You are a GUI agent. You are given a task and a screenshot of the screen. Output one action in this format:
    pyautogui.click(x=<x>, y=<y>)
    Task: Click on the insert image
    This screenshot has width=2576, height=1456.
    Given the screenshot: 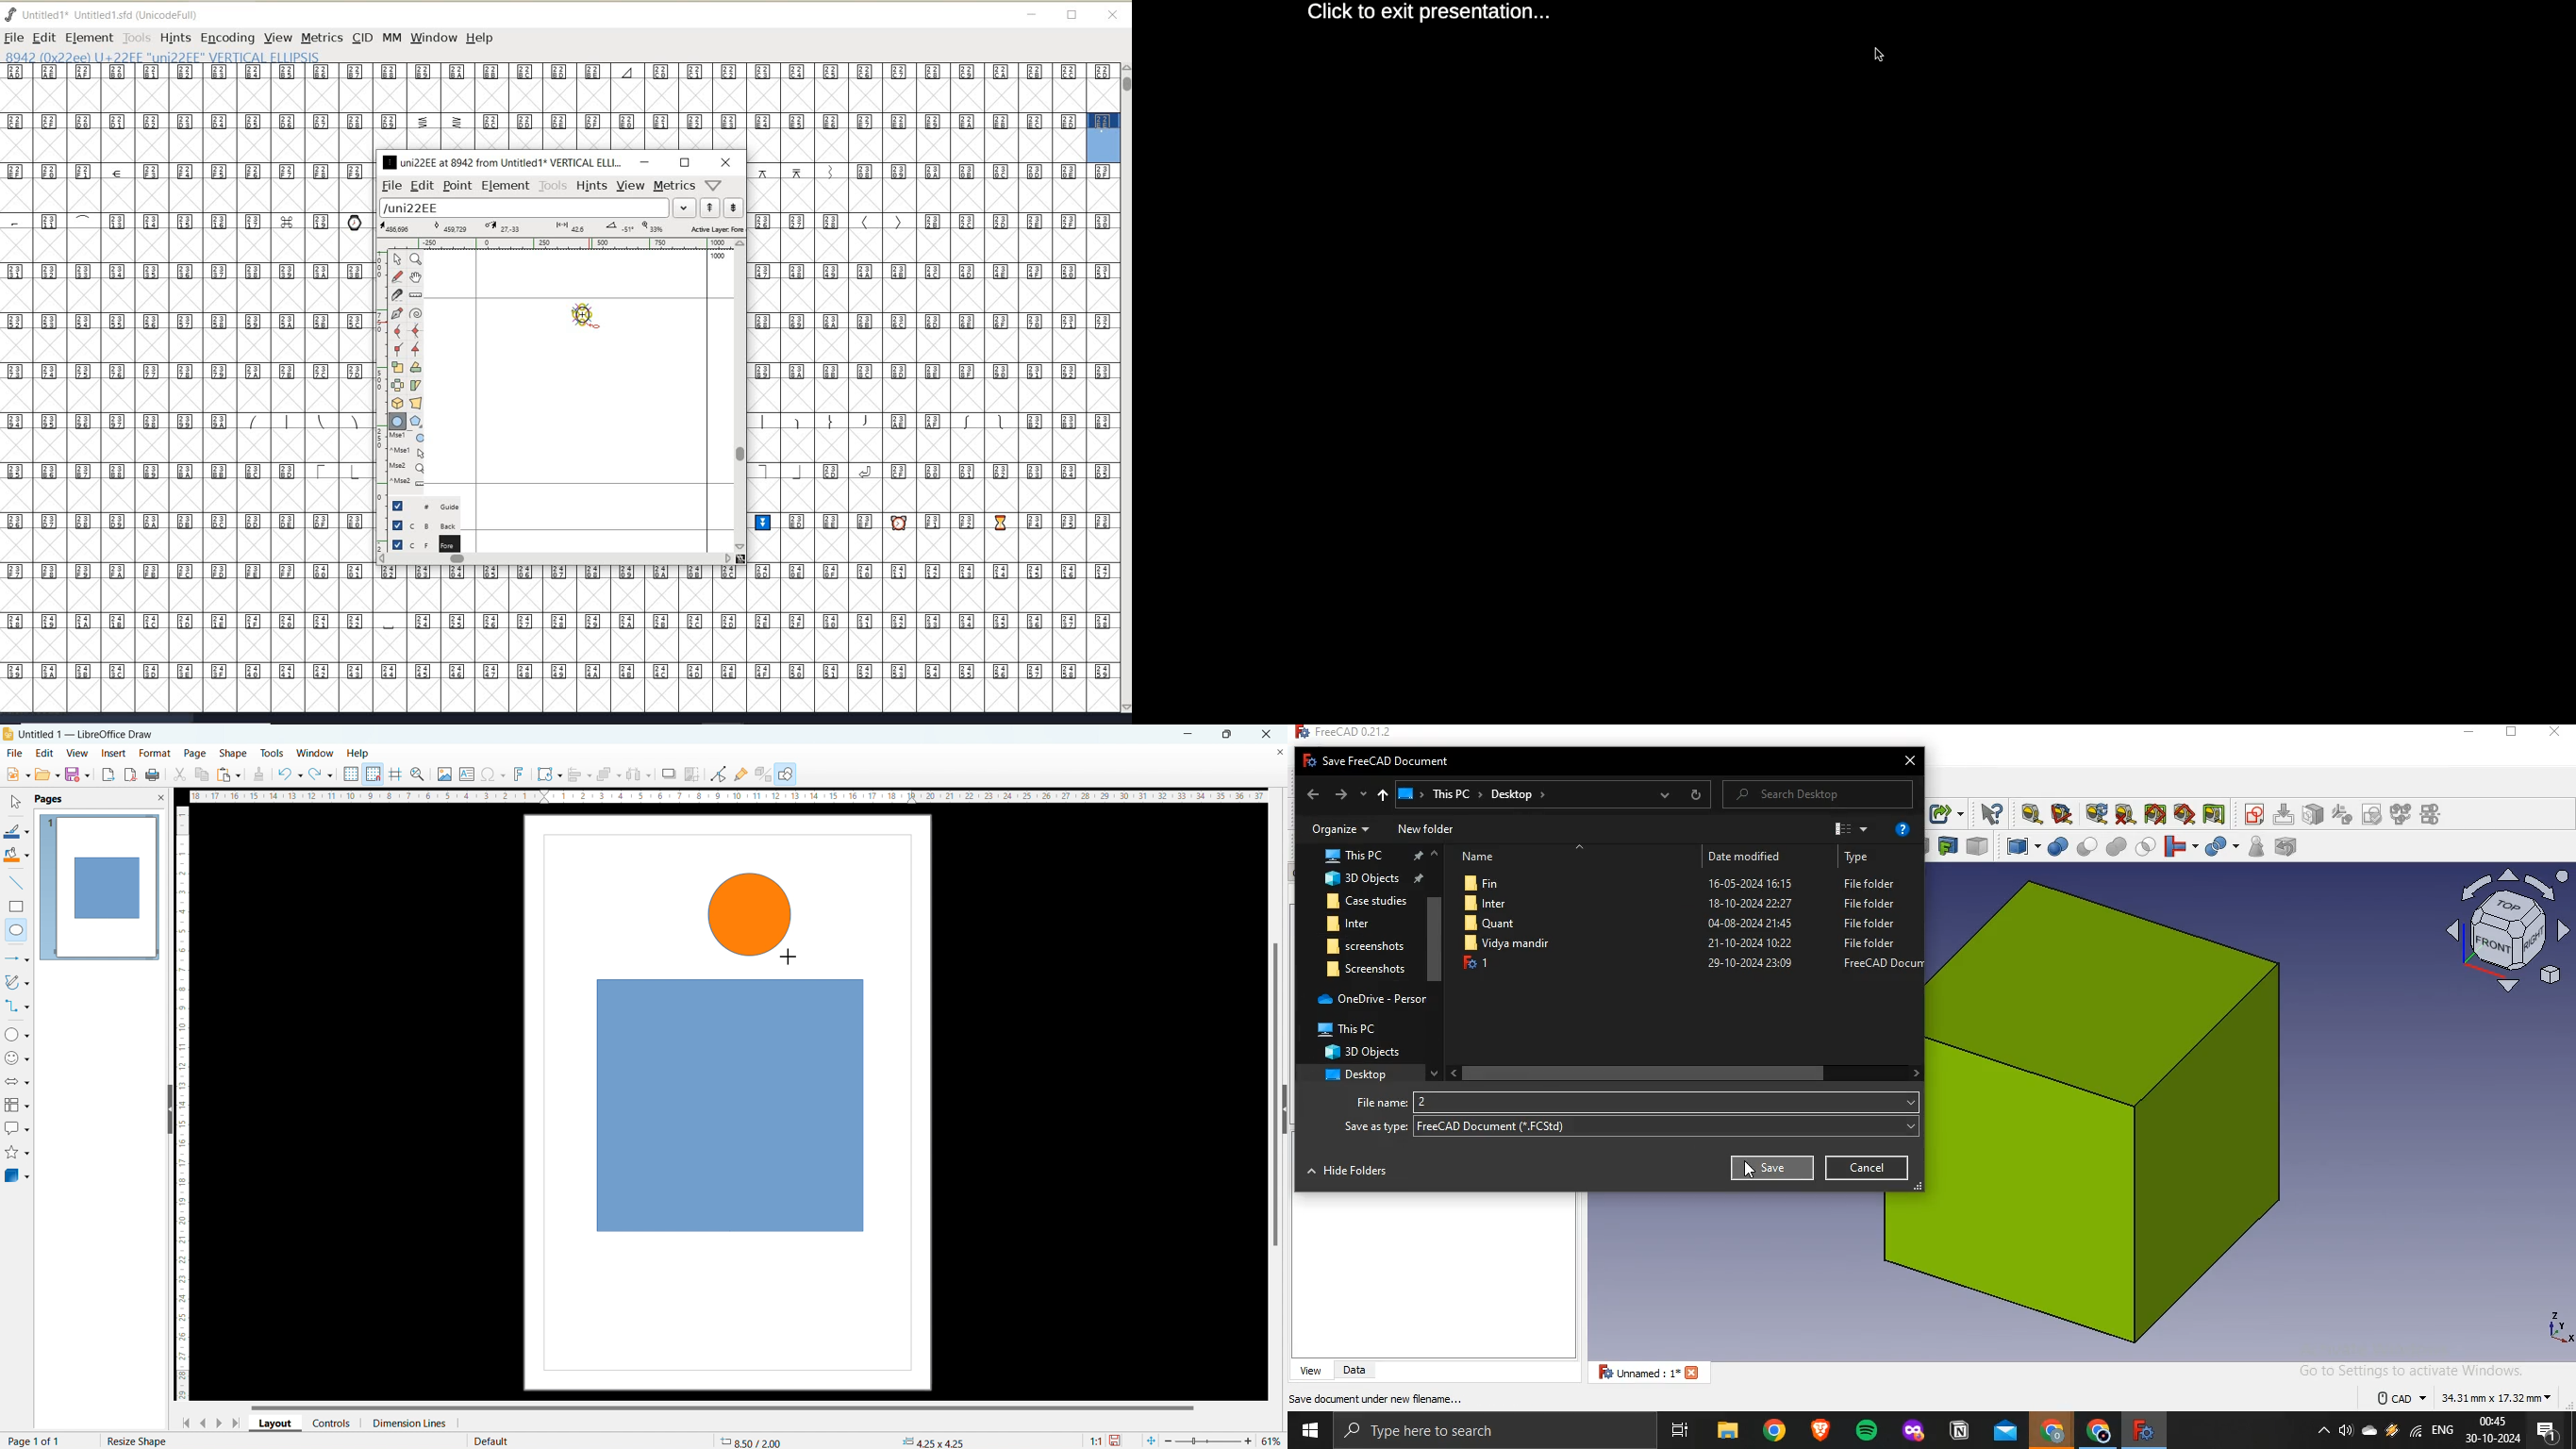 What is the action you would take?
    pyautogui.click(x=444, y=774)
    